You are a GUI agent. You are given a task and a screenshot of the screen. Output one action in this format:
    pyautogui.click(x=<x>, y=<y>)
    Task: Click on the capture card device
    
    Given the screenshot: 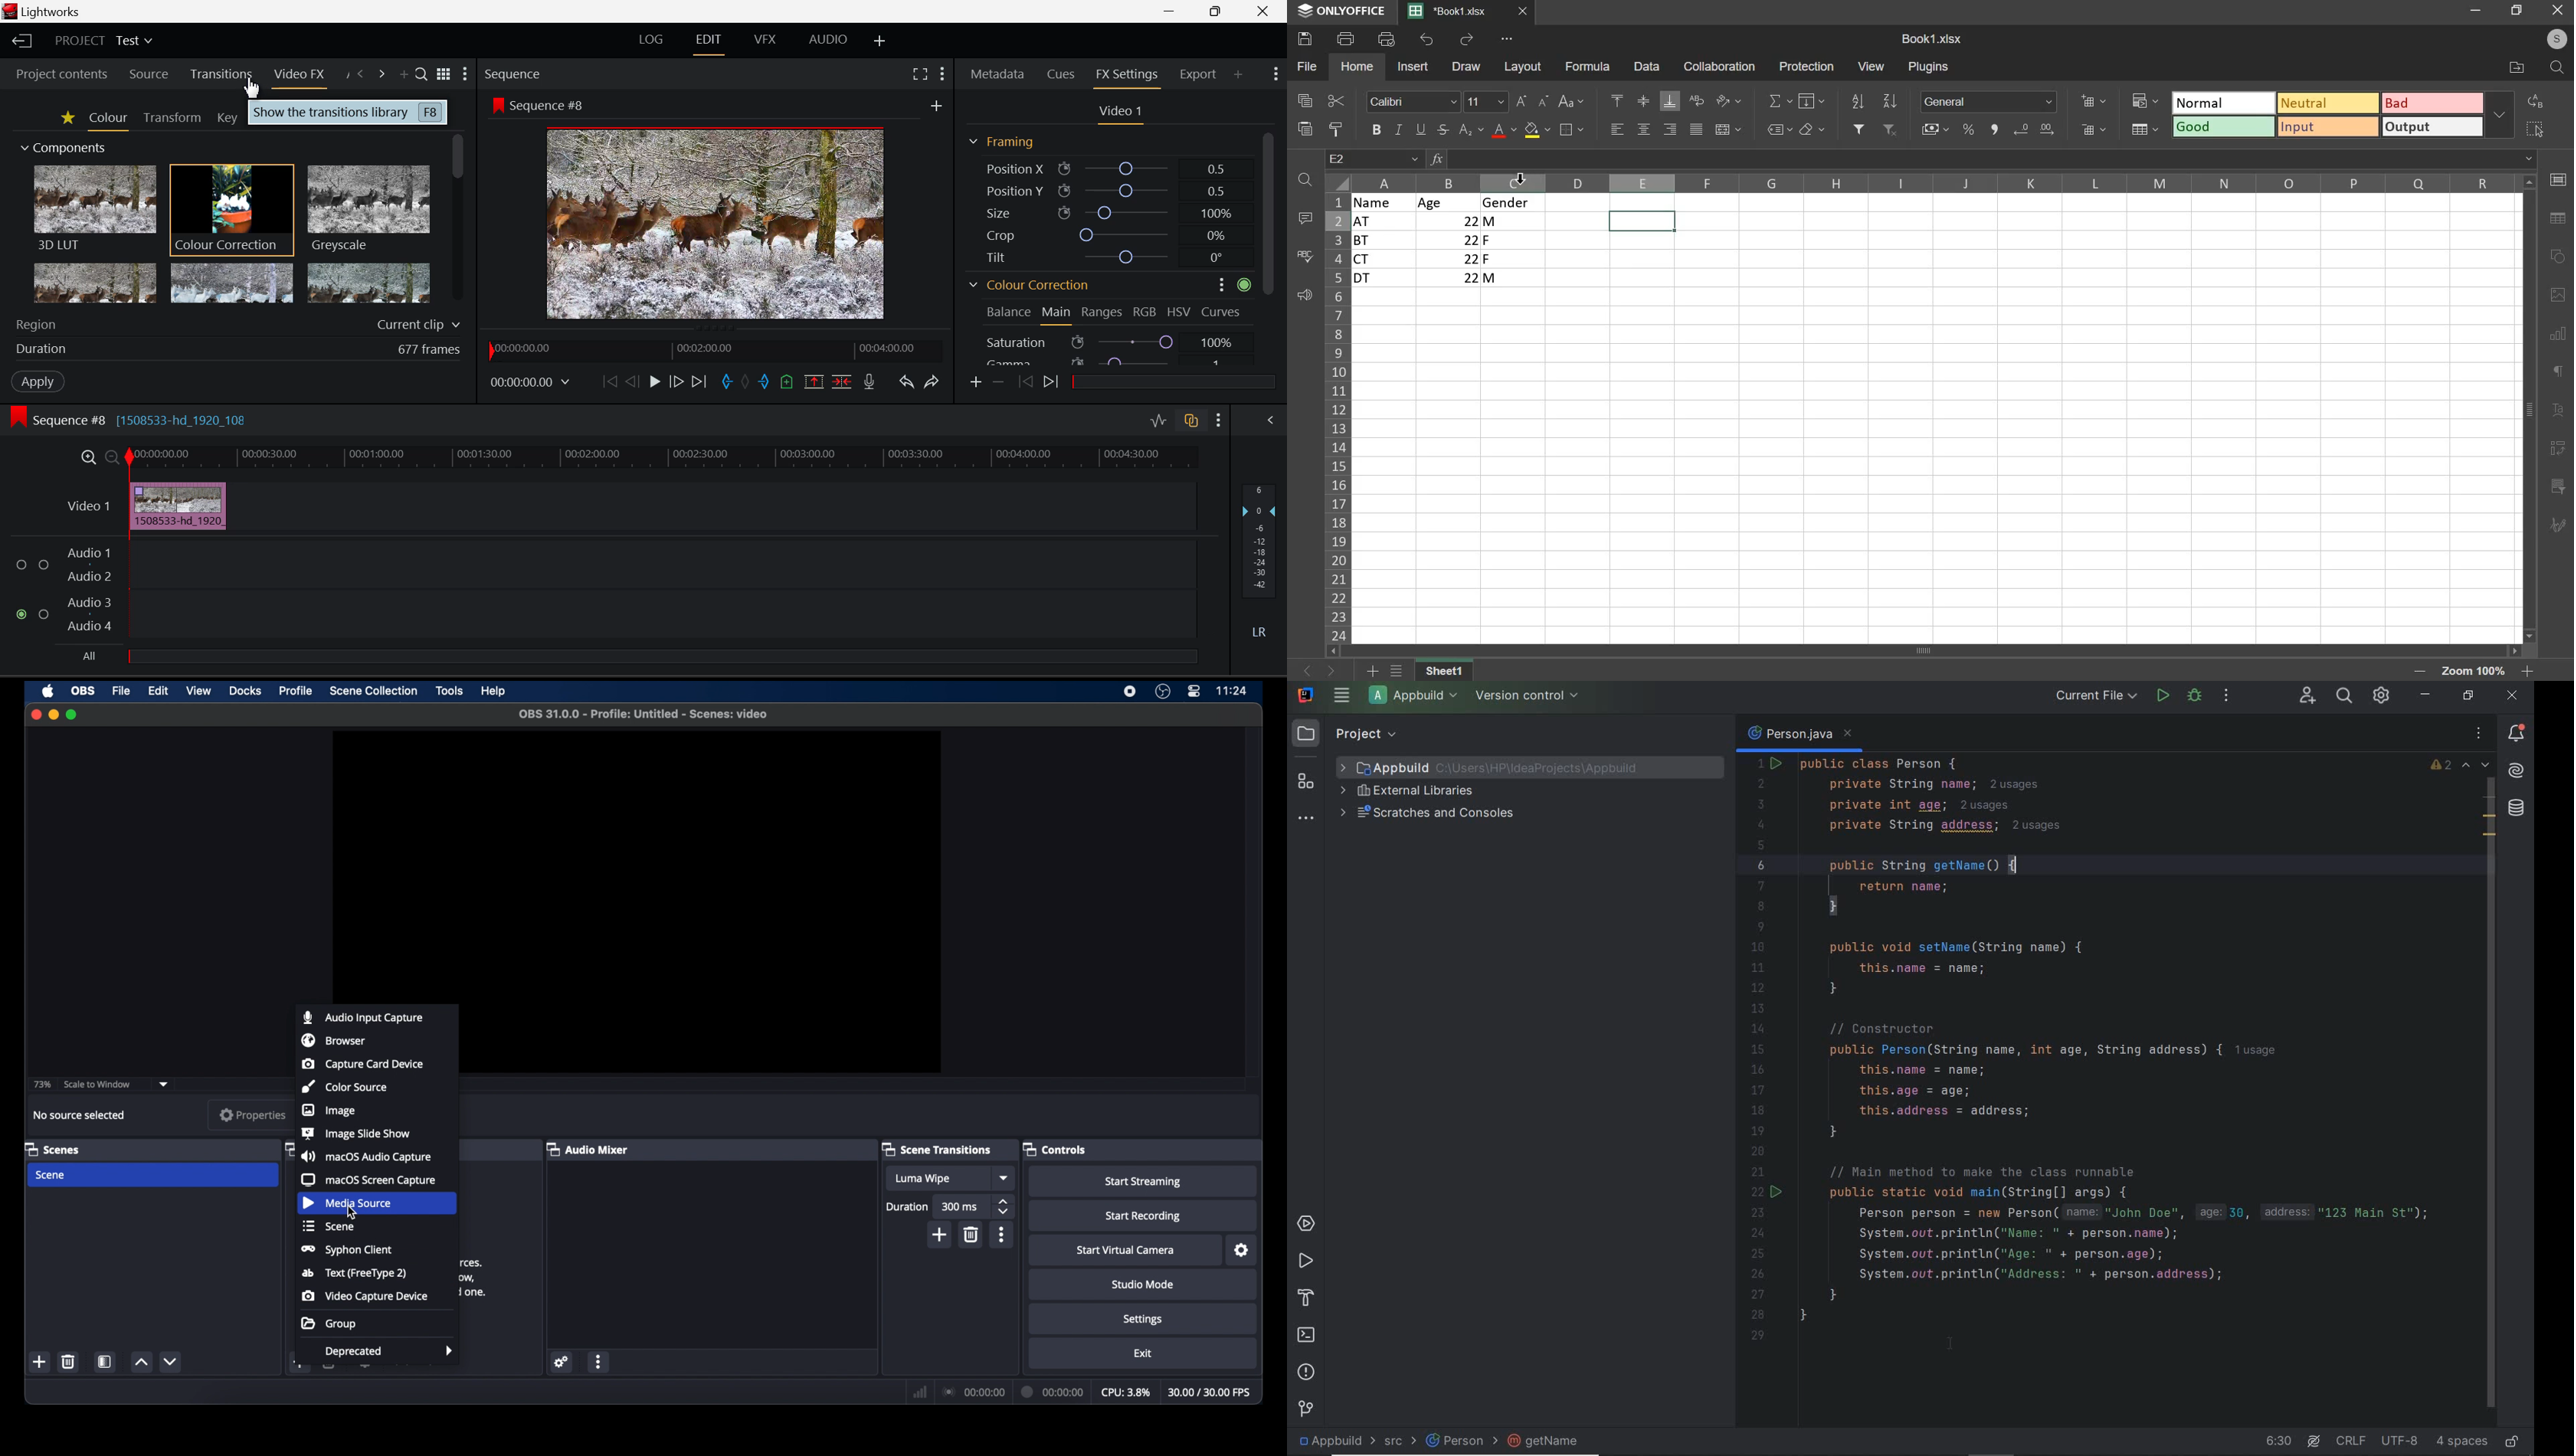 What is the action you would take?
    pyautogui.click(x=363, y=1064)
    